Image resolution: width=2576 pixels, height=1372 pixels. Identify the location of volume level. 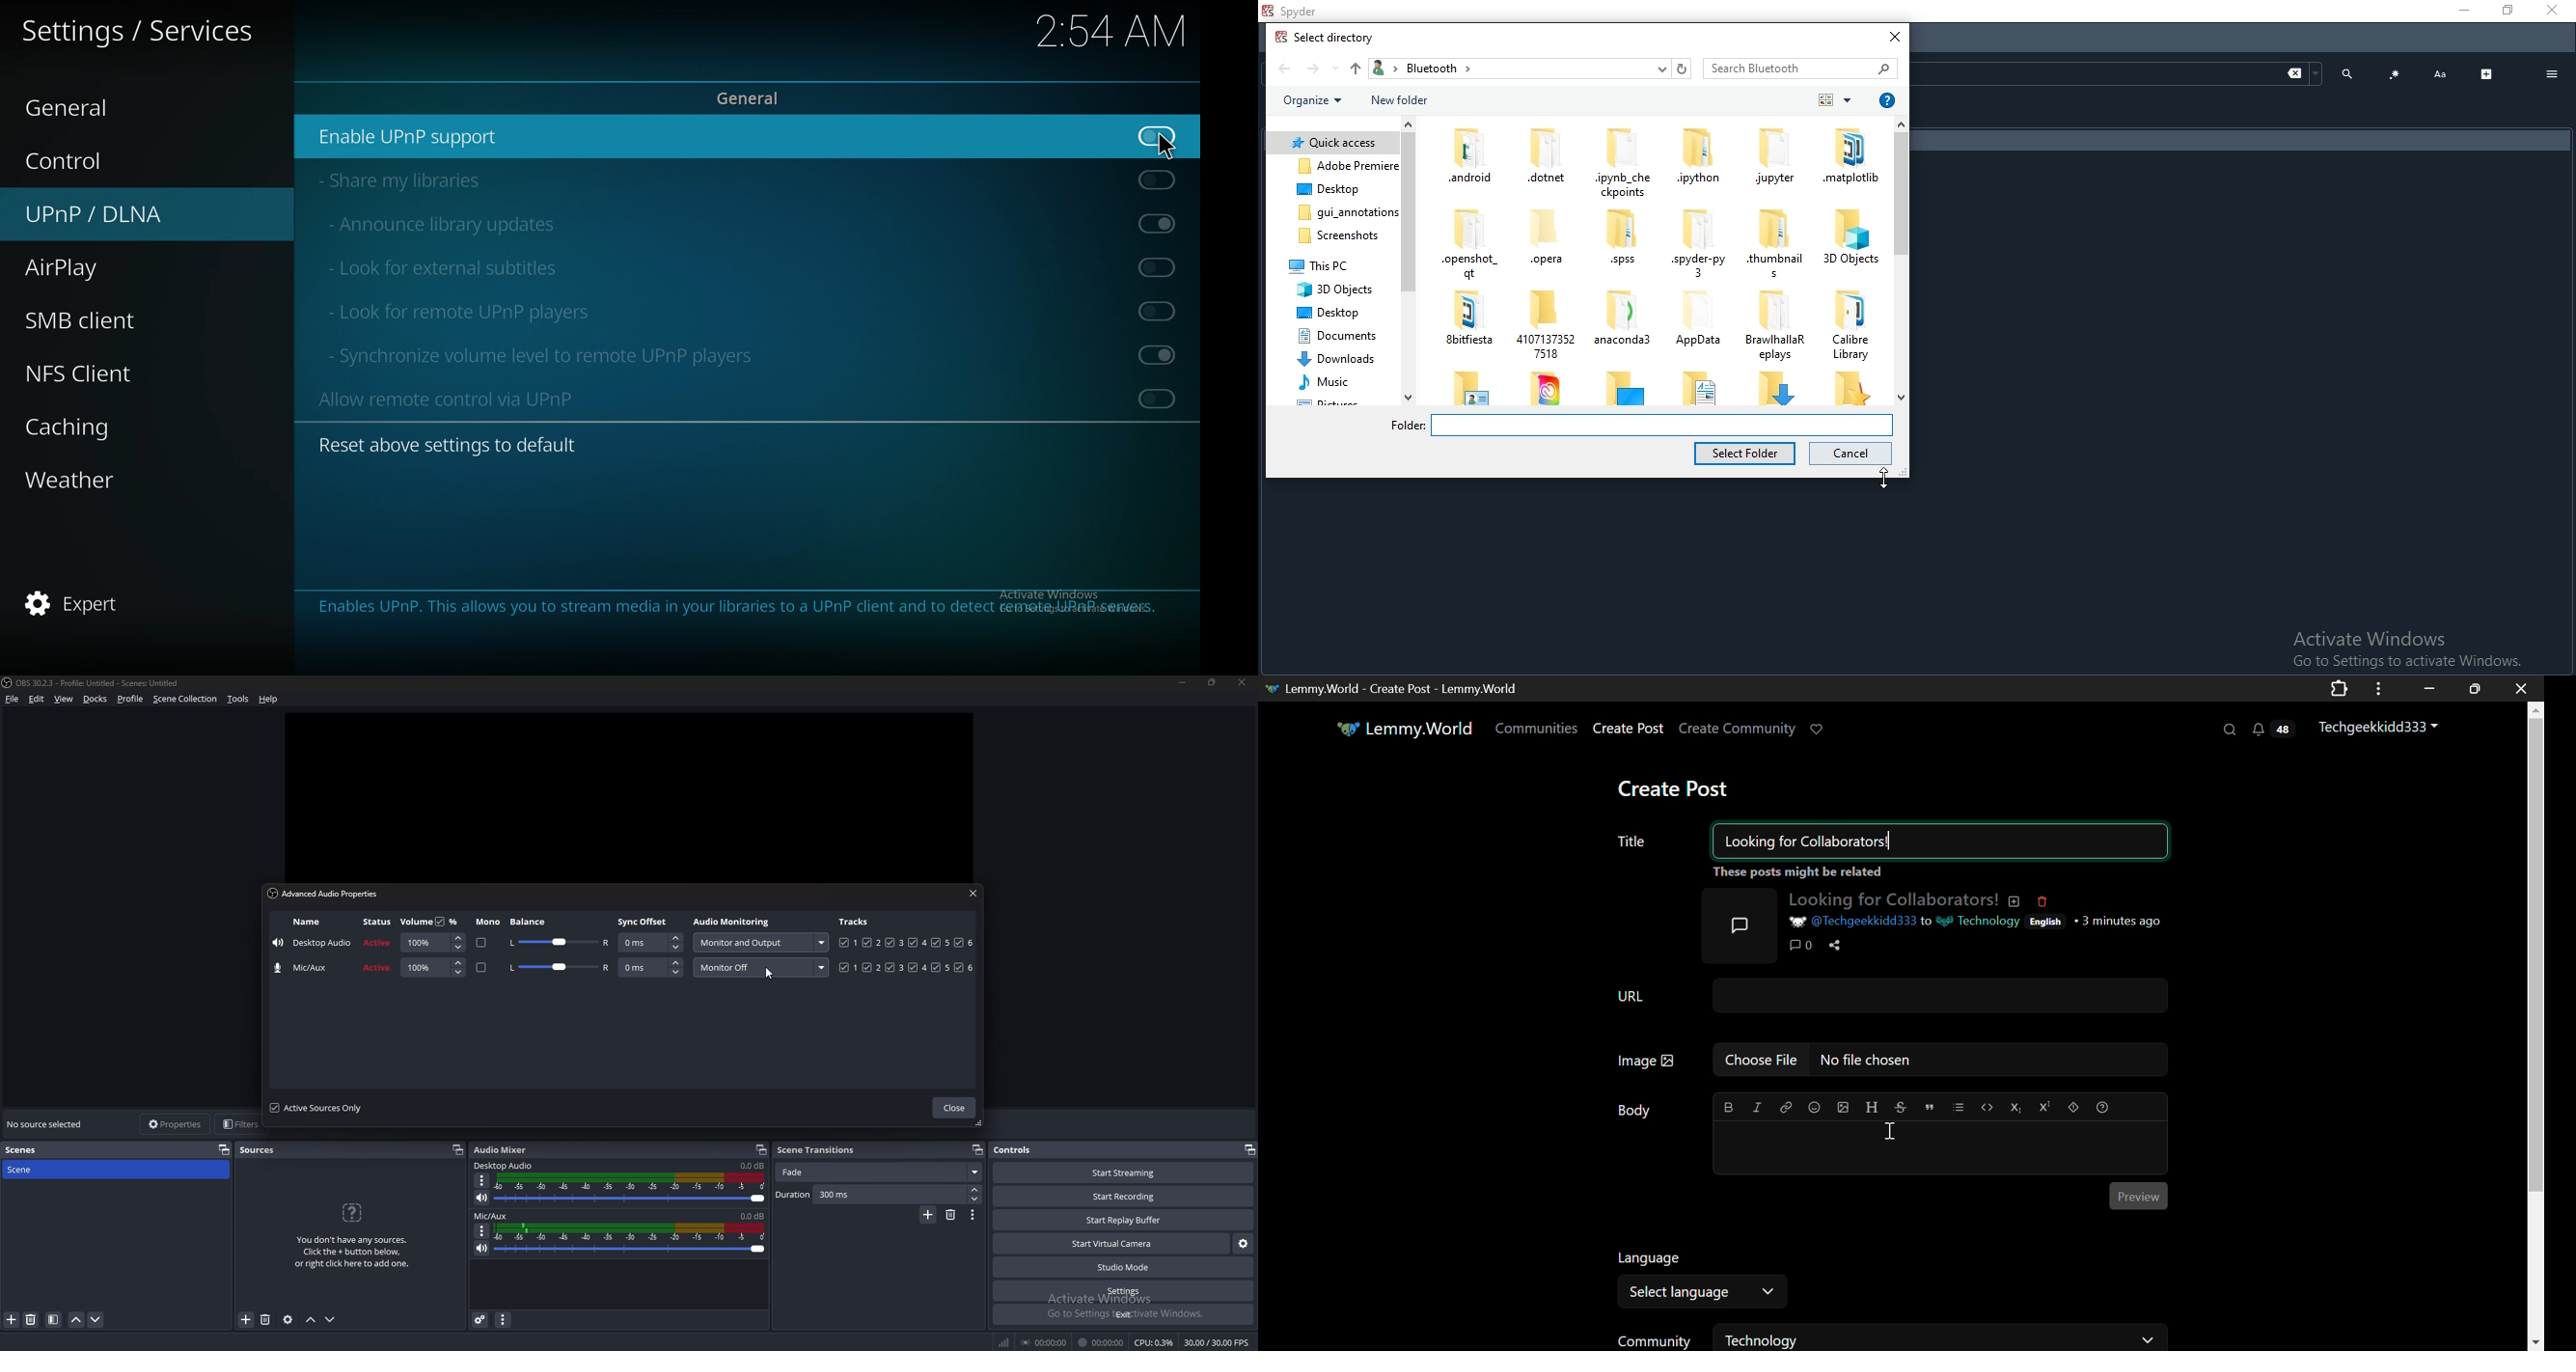
(752, 1165).